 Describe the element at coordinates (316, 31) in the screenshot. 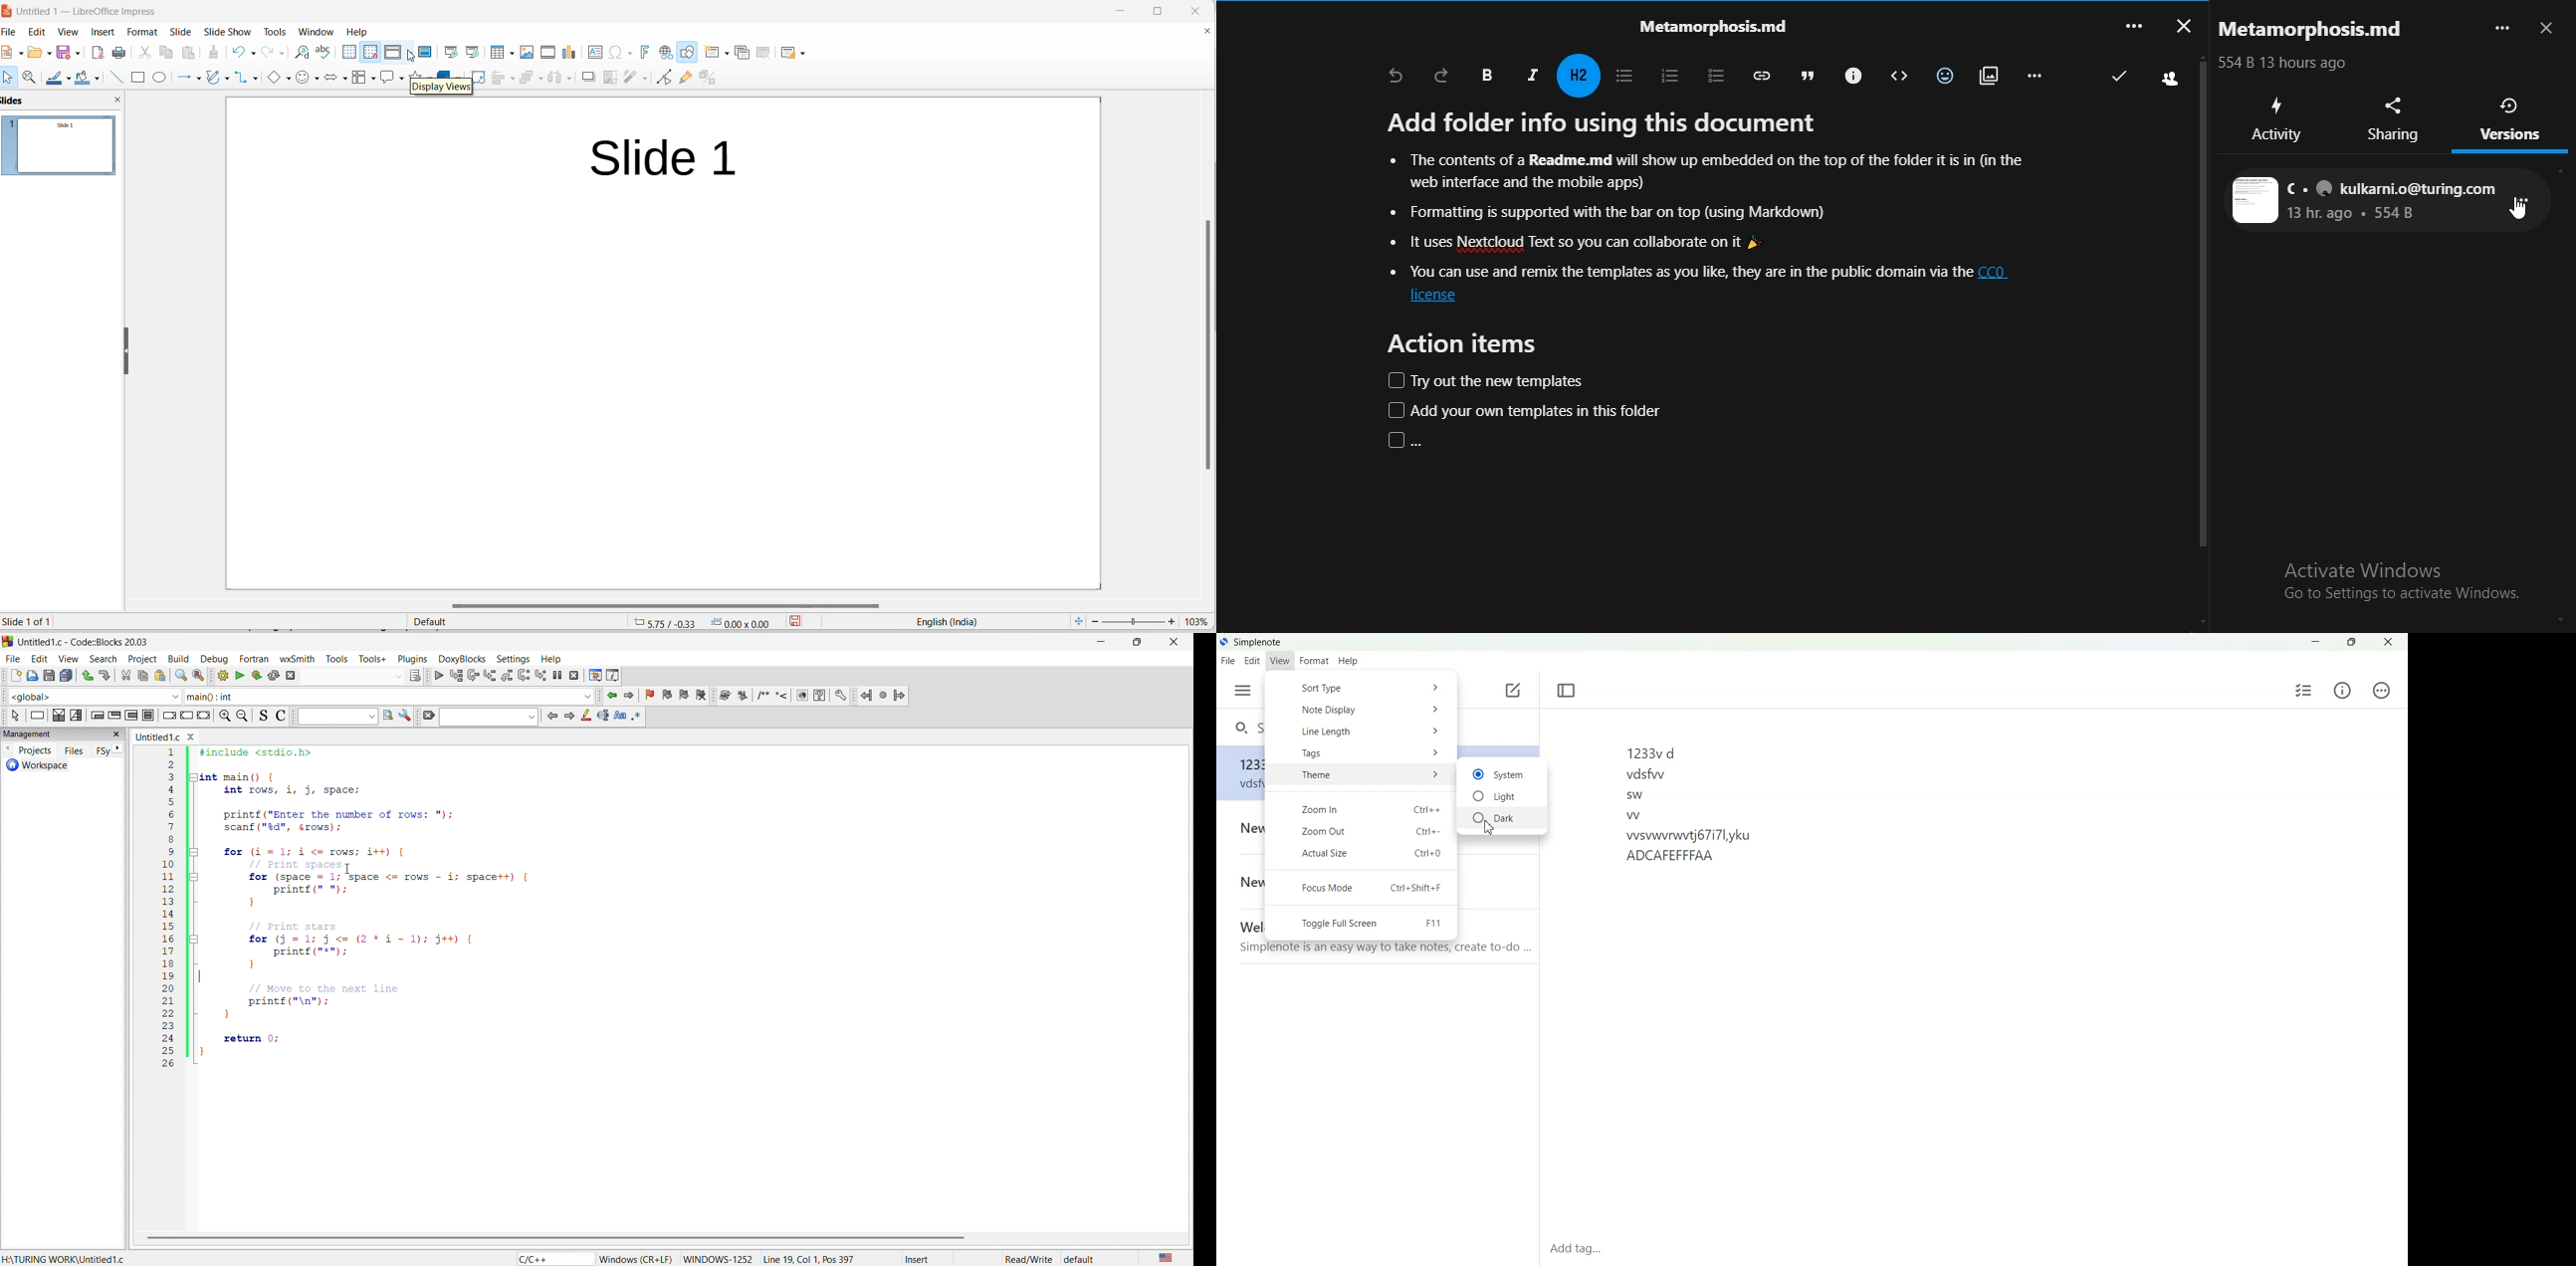

I see `window` at that location.